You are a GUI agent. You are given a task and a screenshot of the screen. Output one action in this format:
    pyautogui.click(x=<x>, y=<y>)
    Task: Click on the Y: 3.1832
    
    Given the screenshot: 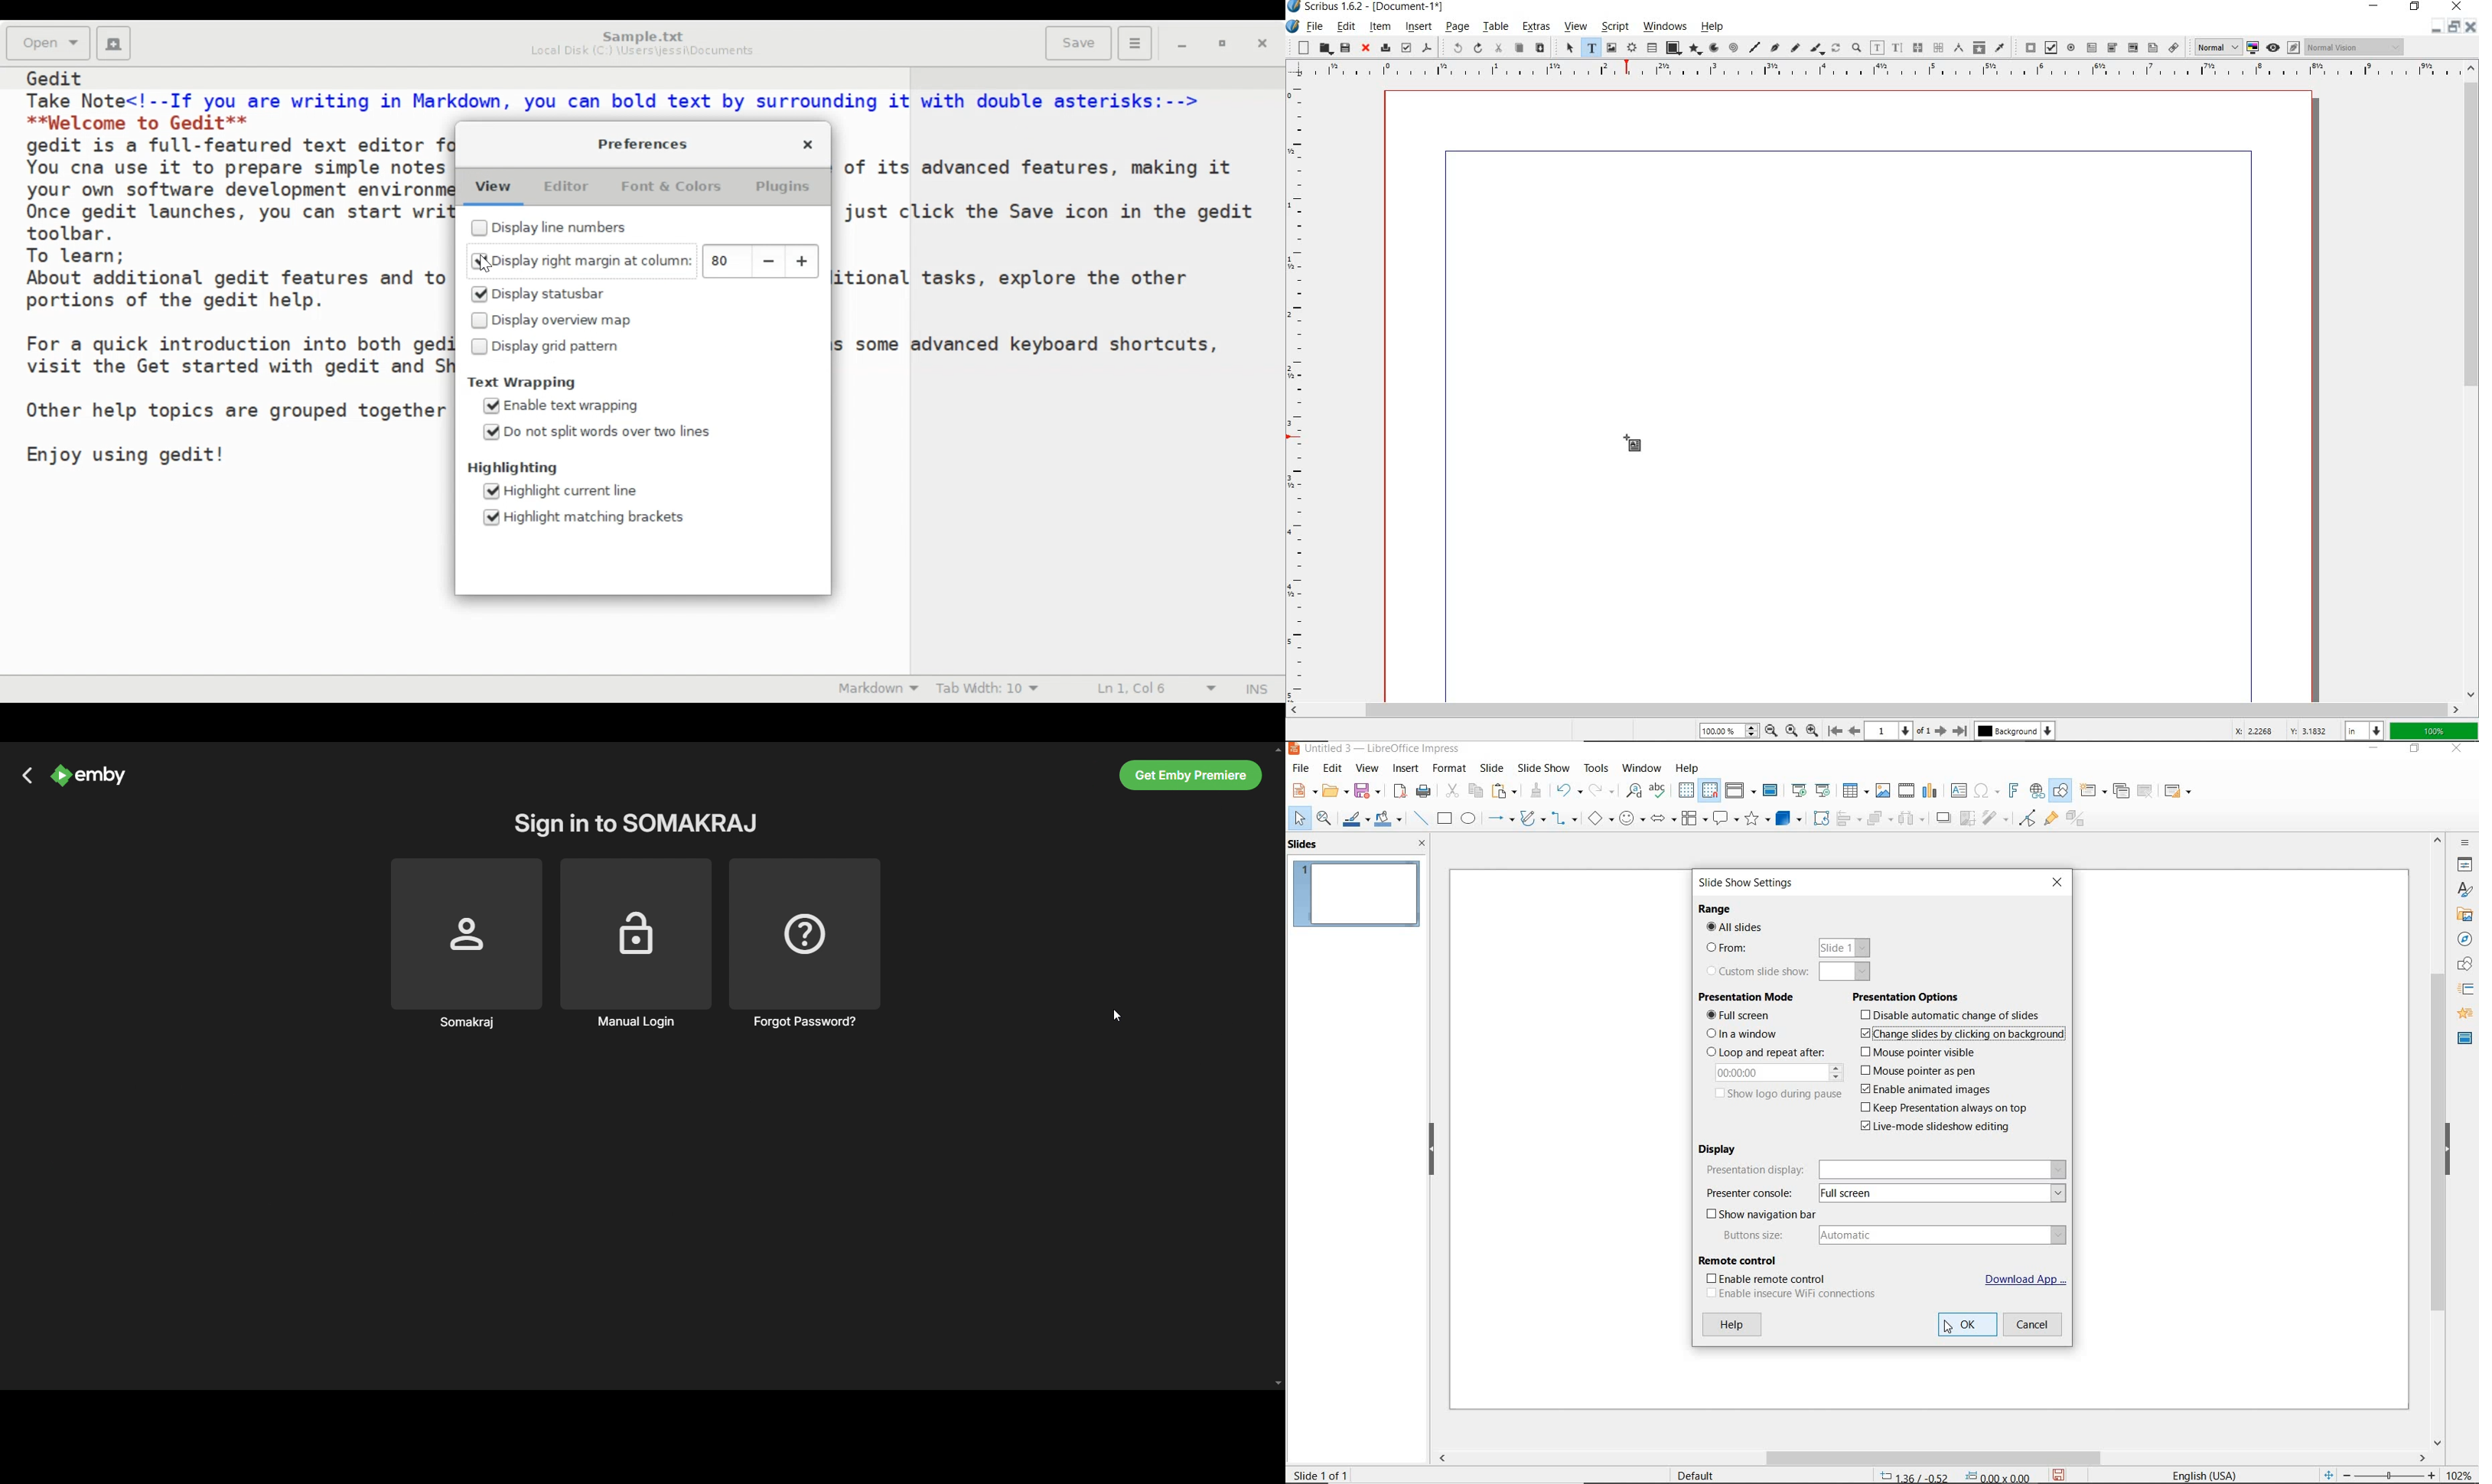 What is the action you would take?
    pyautogui.click(x=2311, y=731)
    